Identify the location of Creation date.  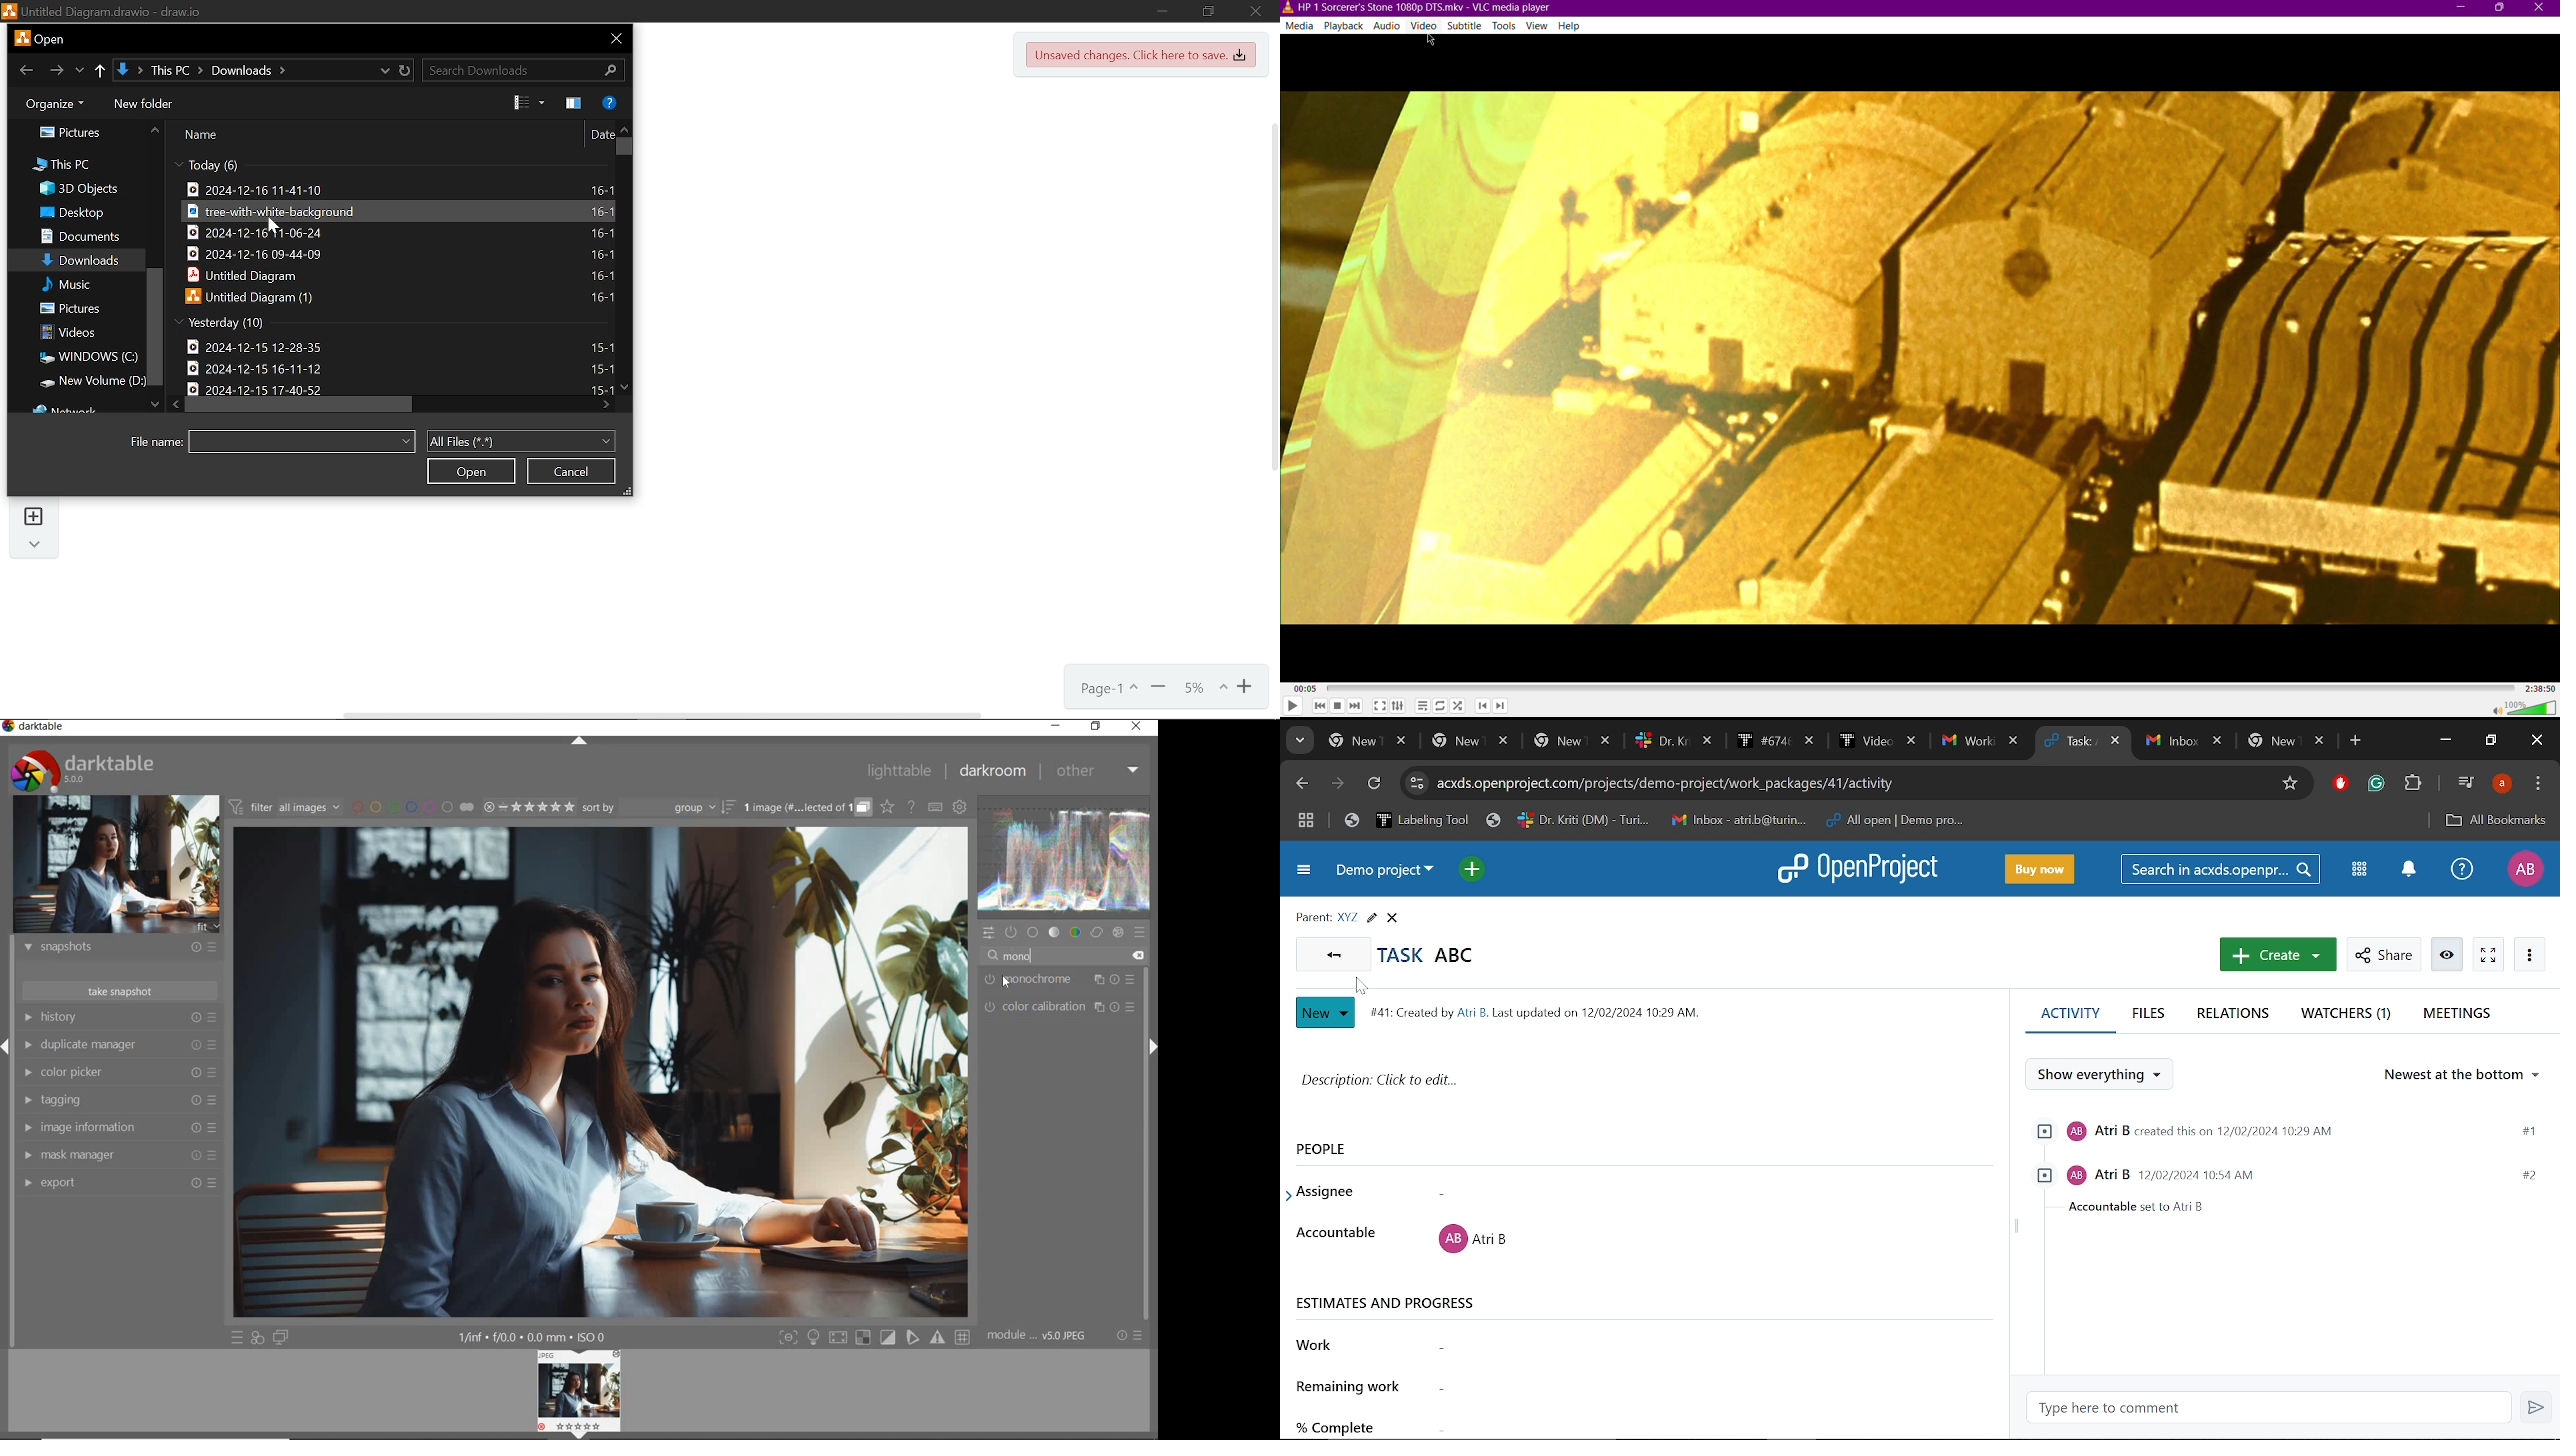
(262, 324).